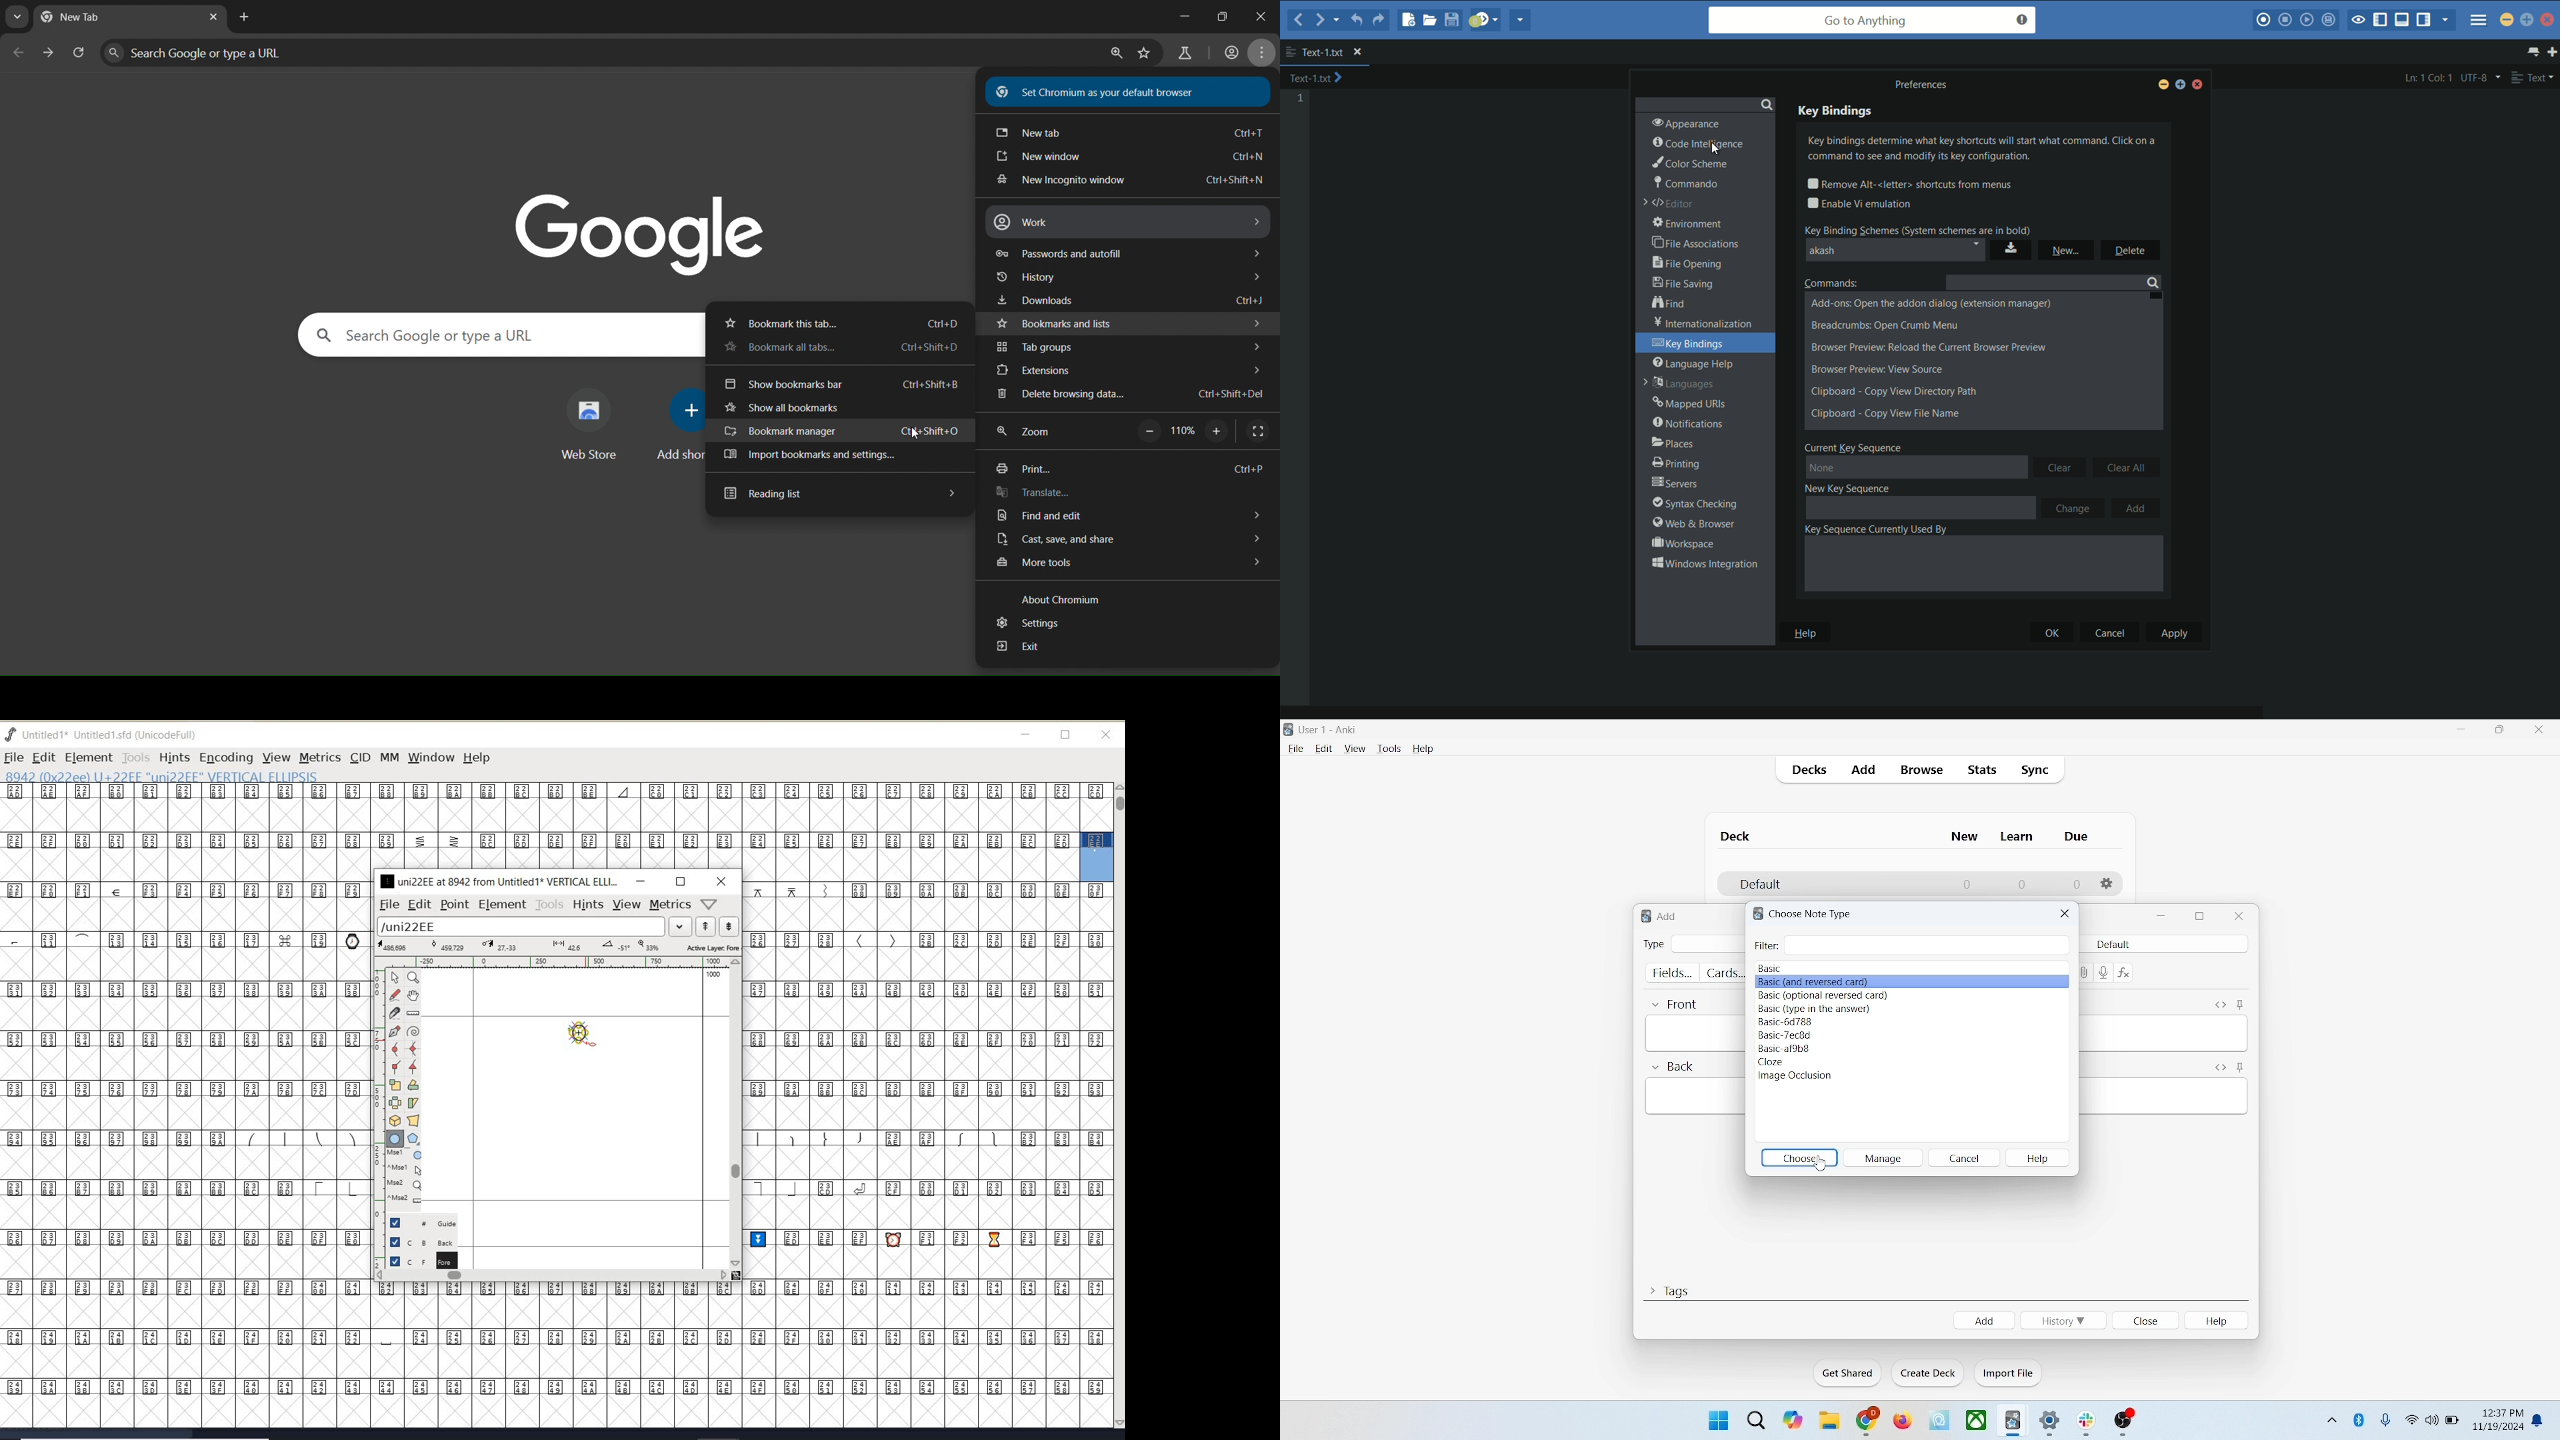  I want to click on ruler, so click(553, 963).